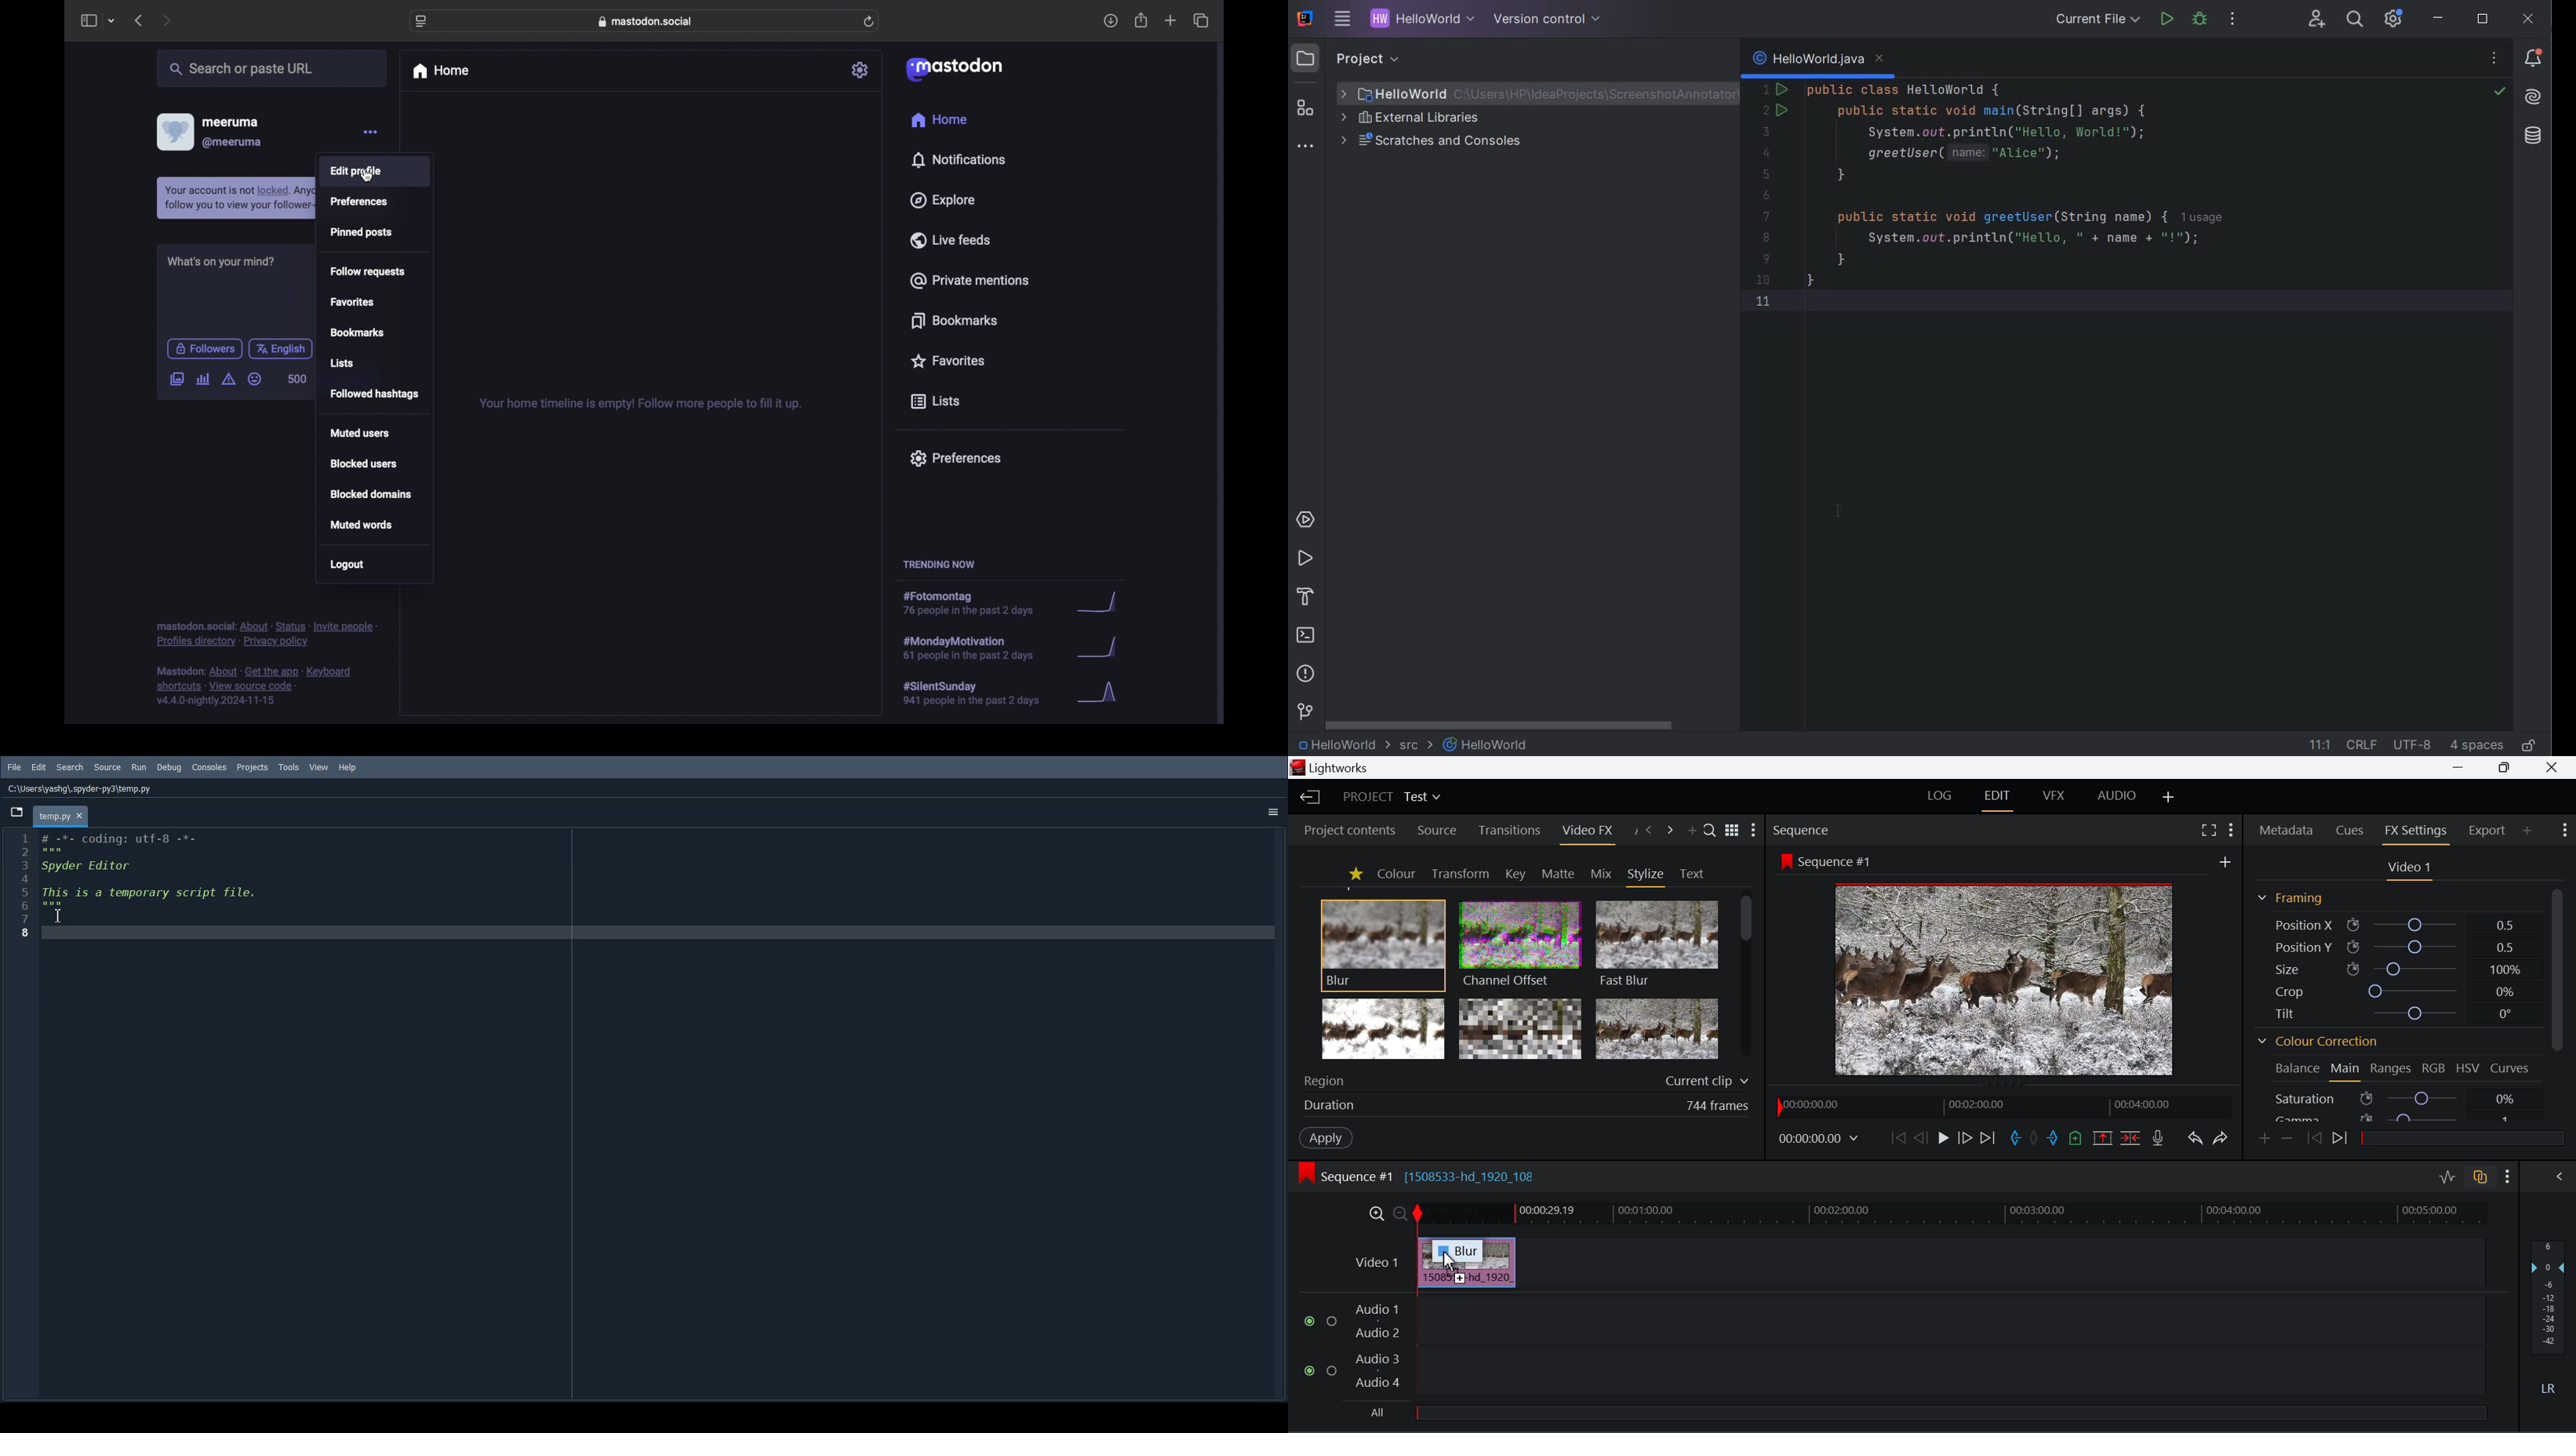 This screenshot has width=2576, height=1456. I want to click on add image, so click(176, 380).